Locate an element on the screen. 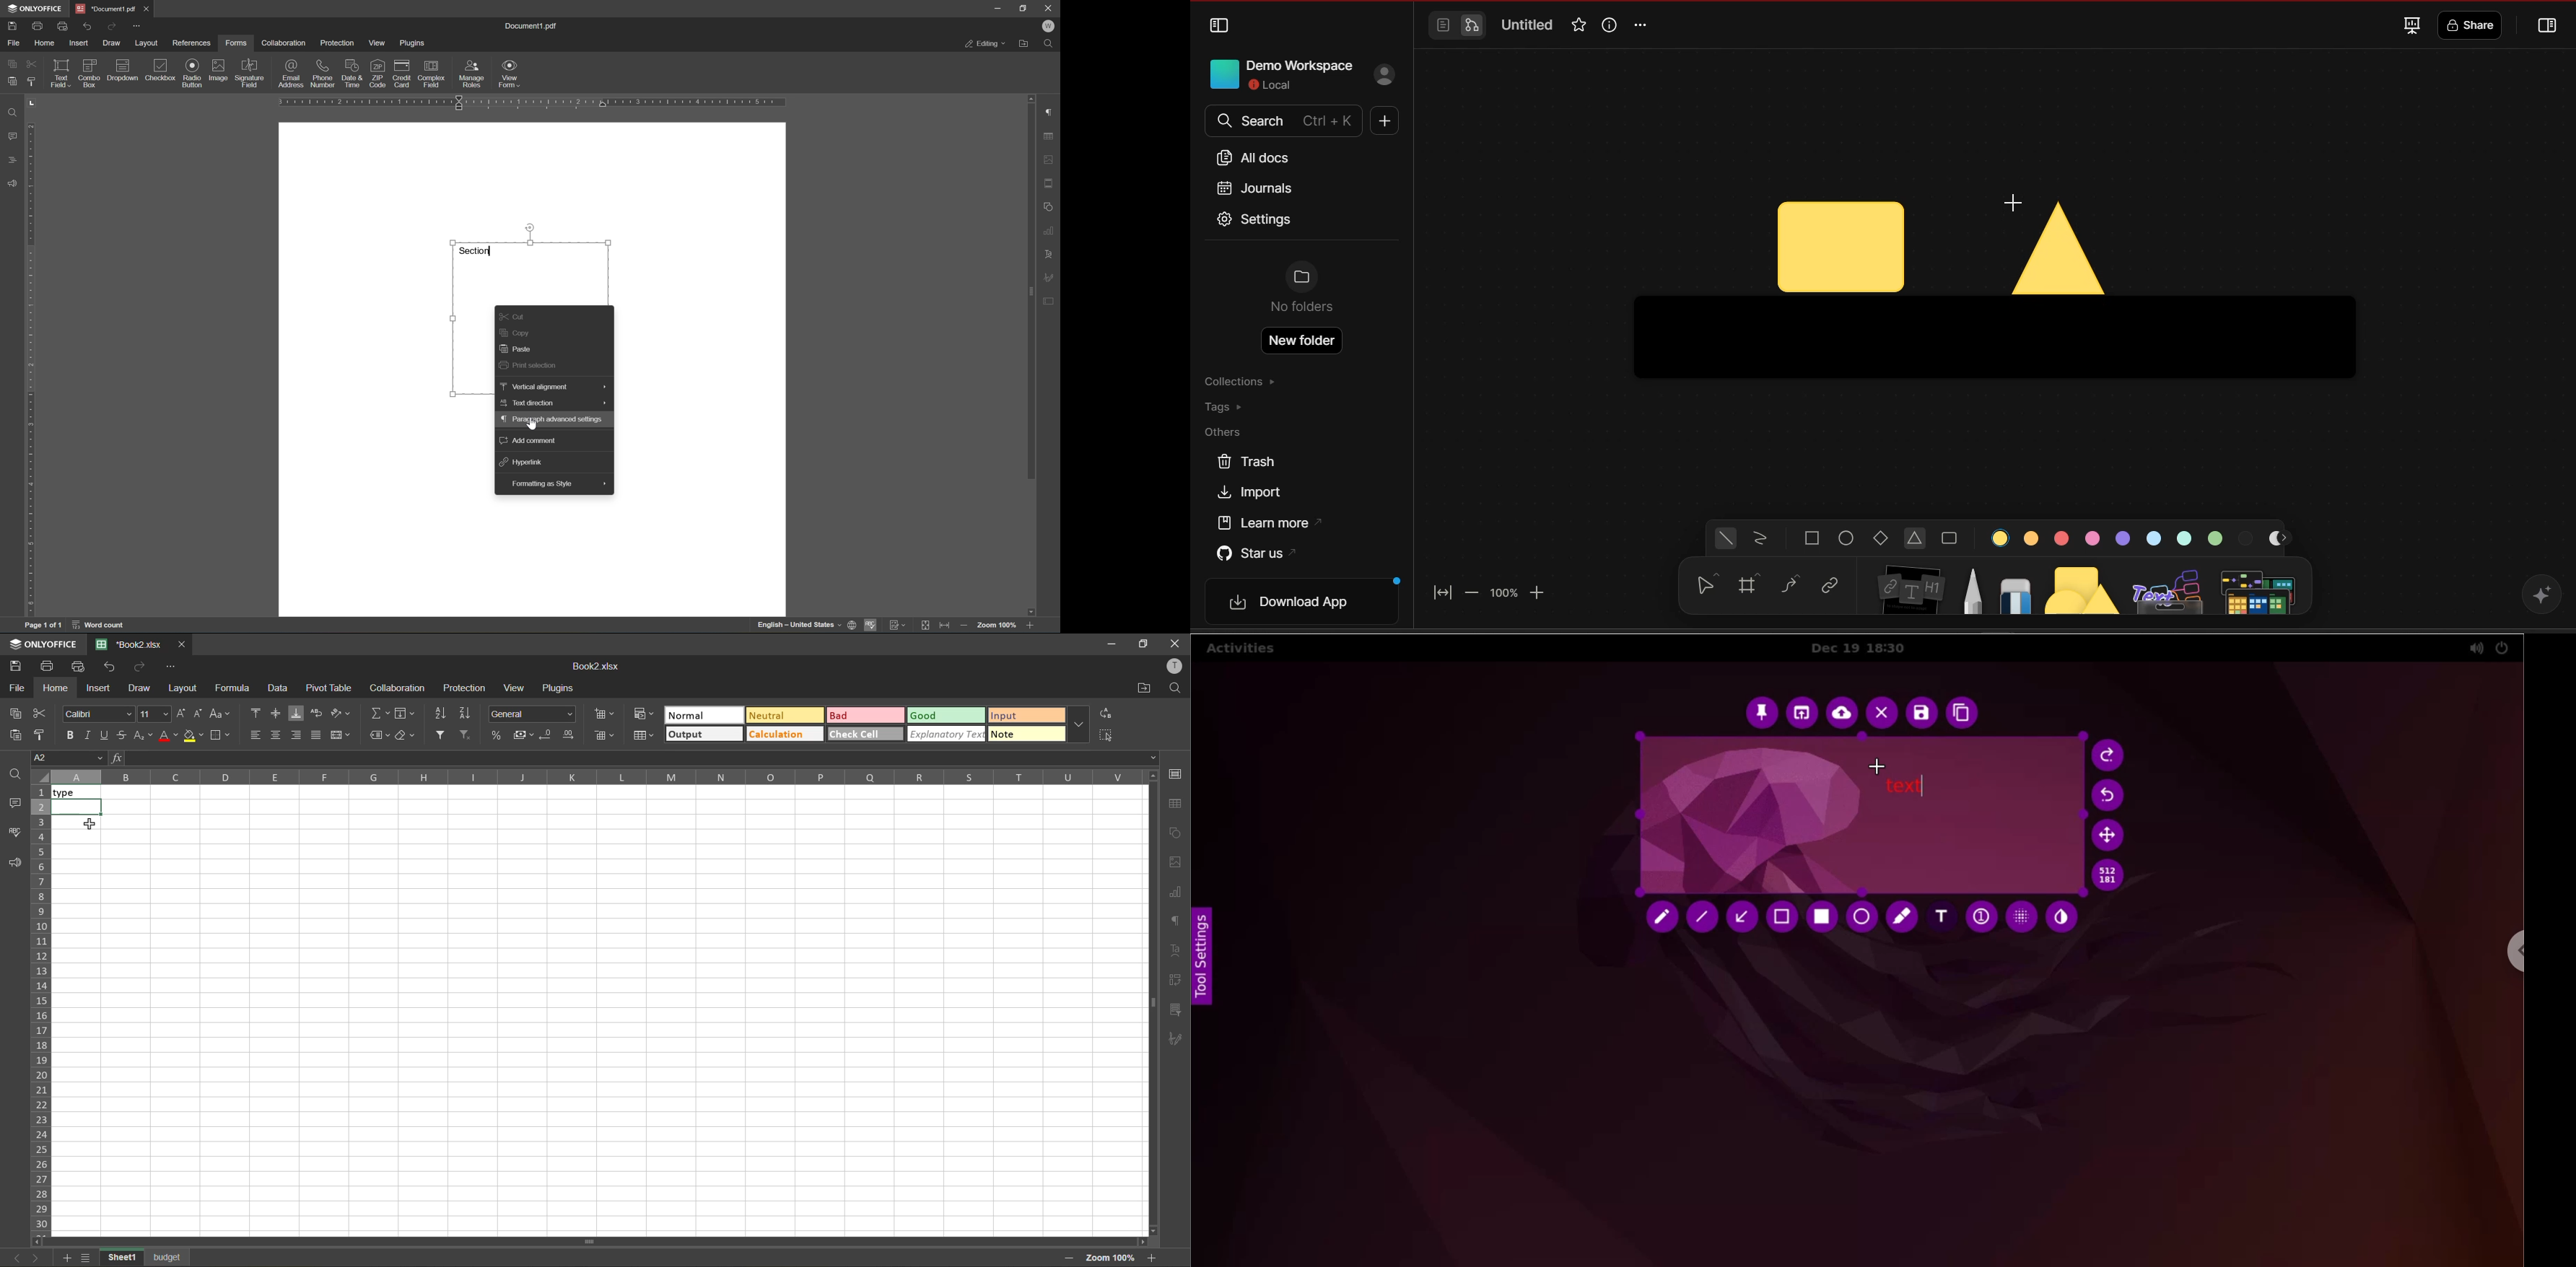 This screenshot has height=1288, width=2576. plugins is located at coordinates (414, 43).